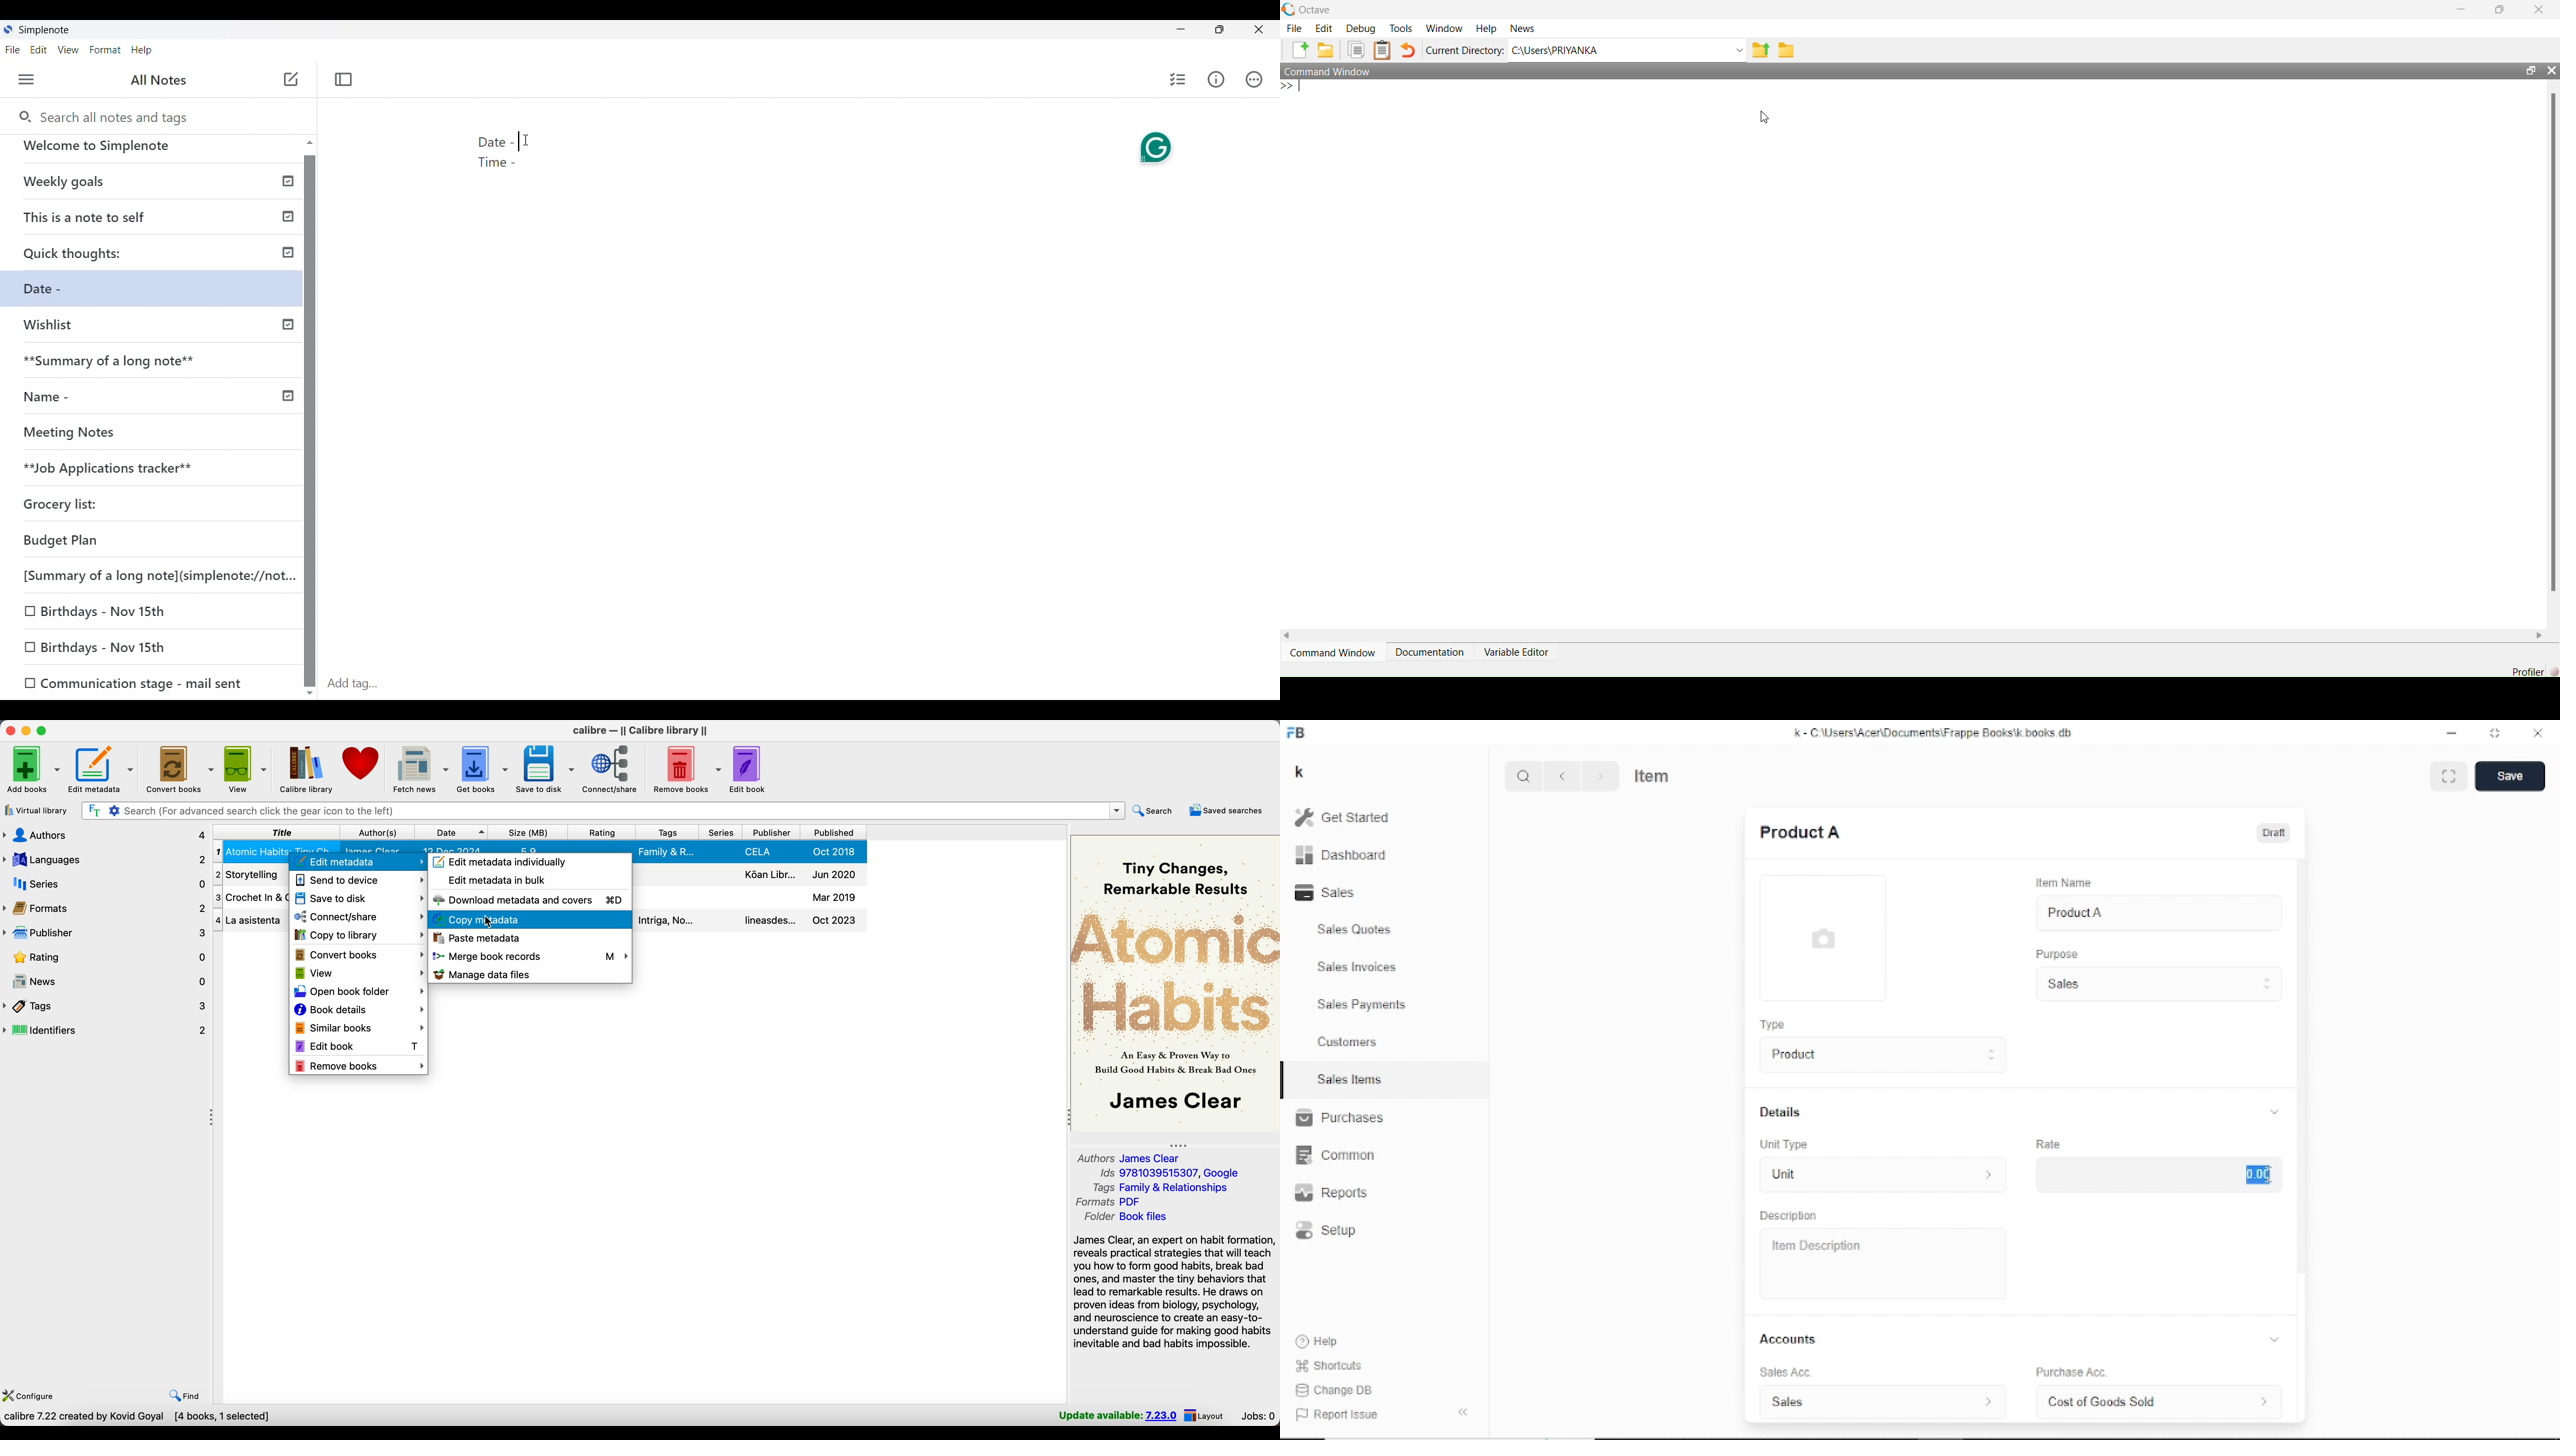 The image size is (2576, 1456). What do you see at coordinates (1226, 809) in the screenshot?
I see `saved searches` at bounding box center [1226, 809].